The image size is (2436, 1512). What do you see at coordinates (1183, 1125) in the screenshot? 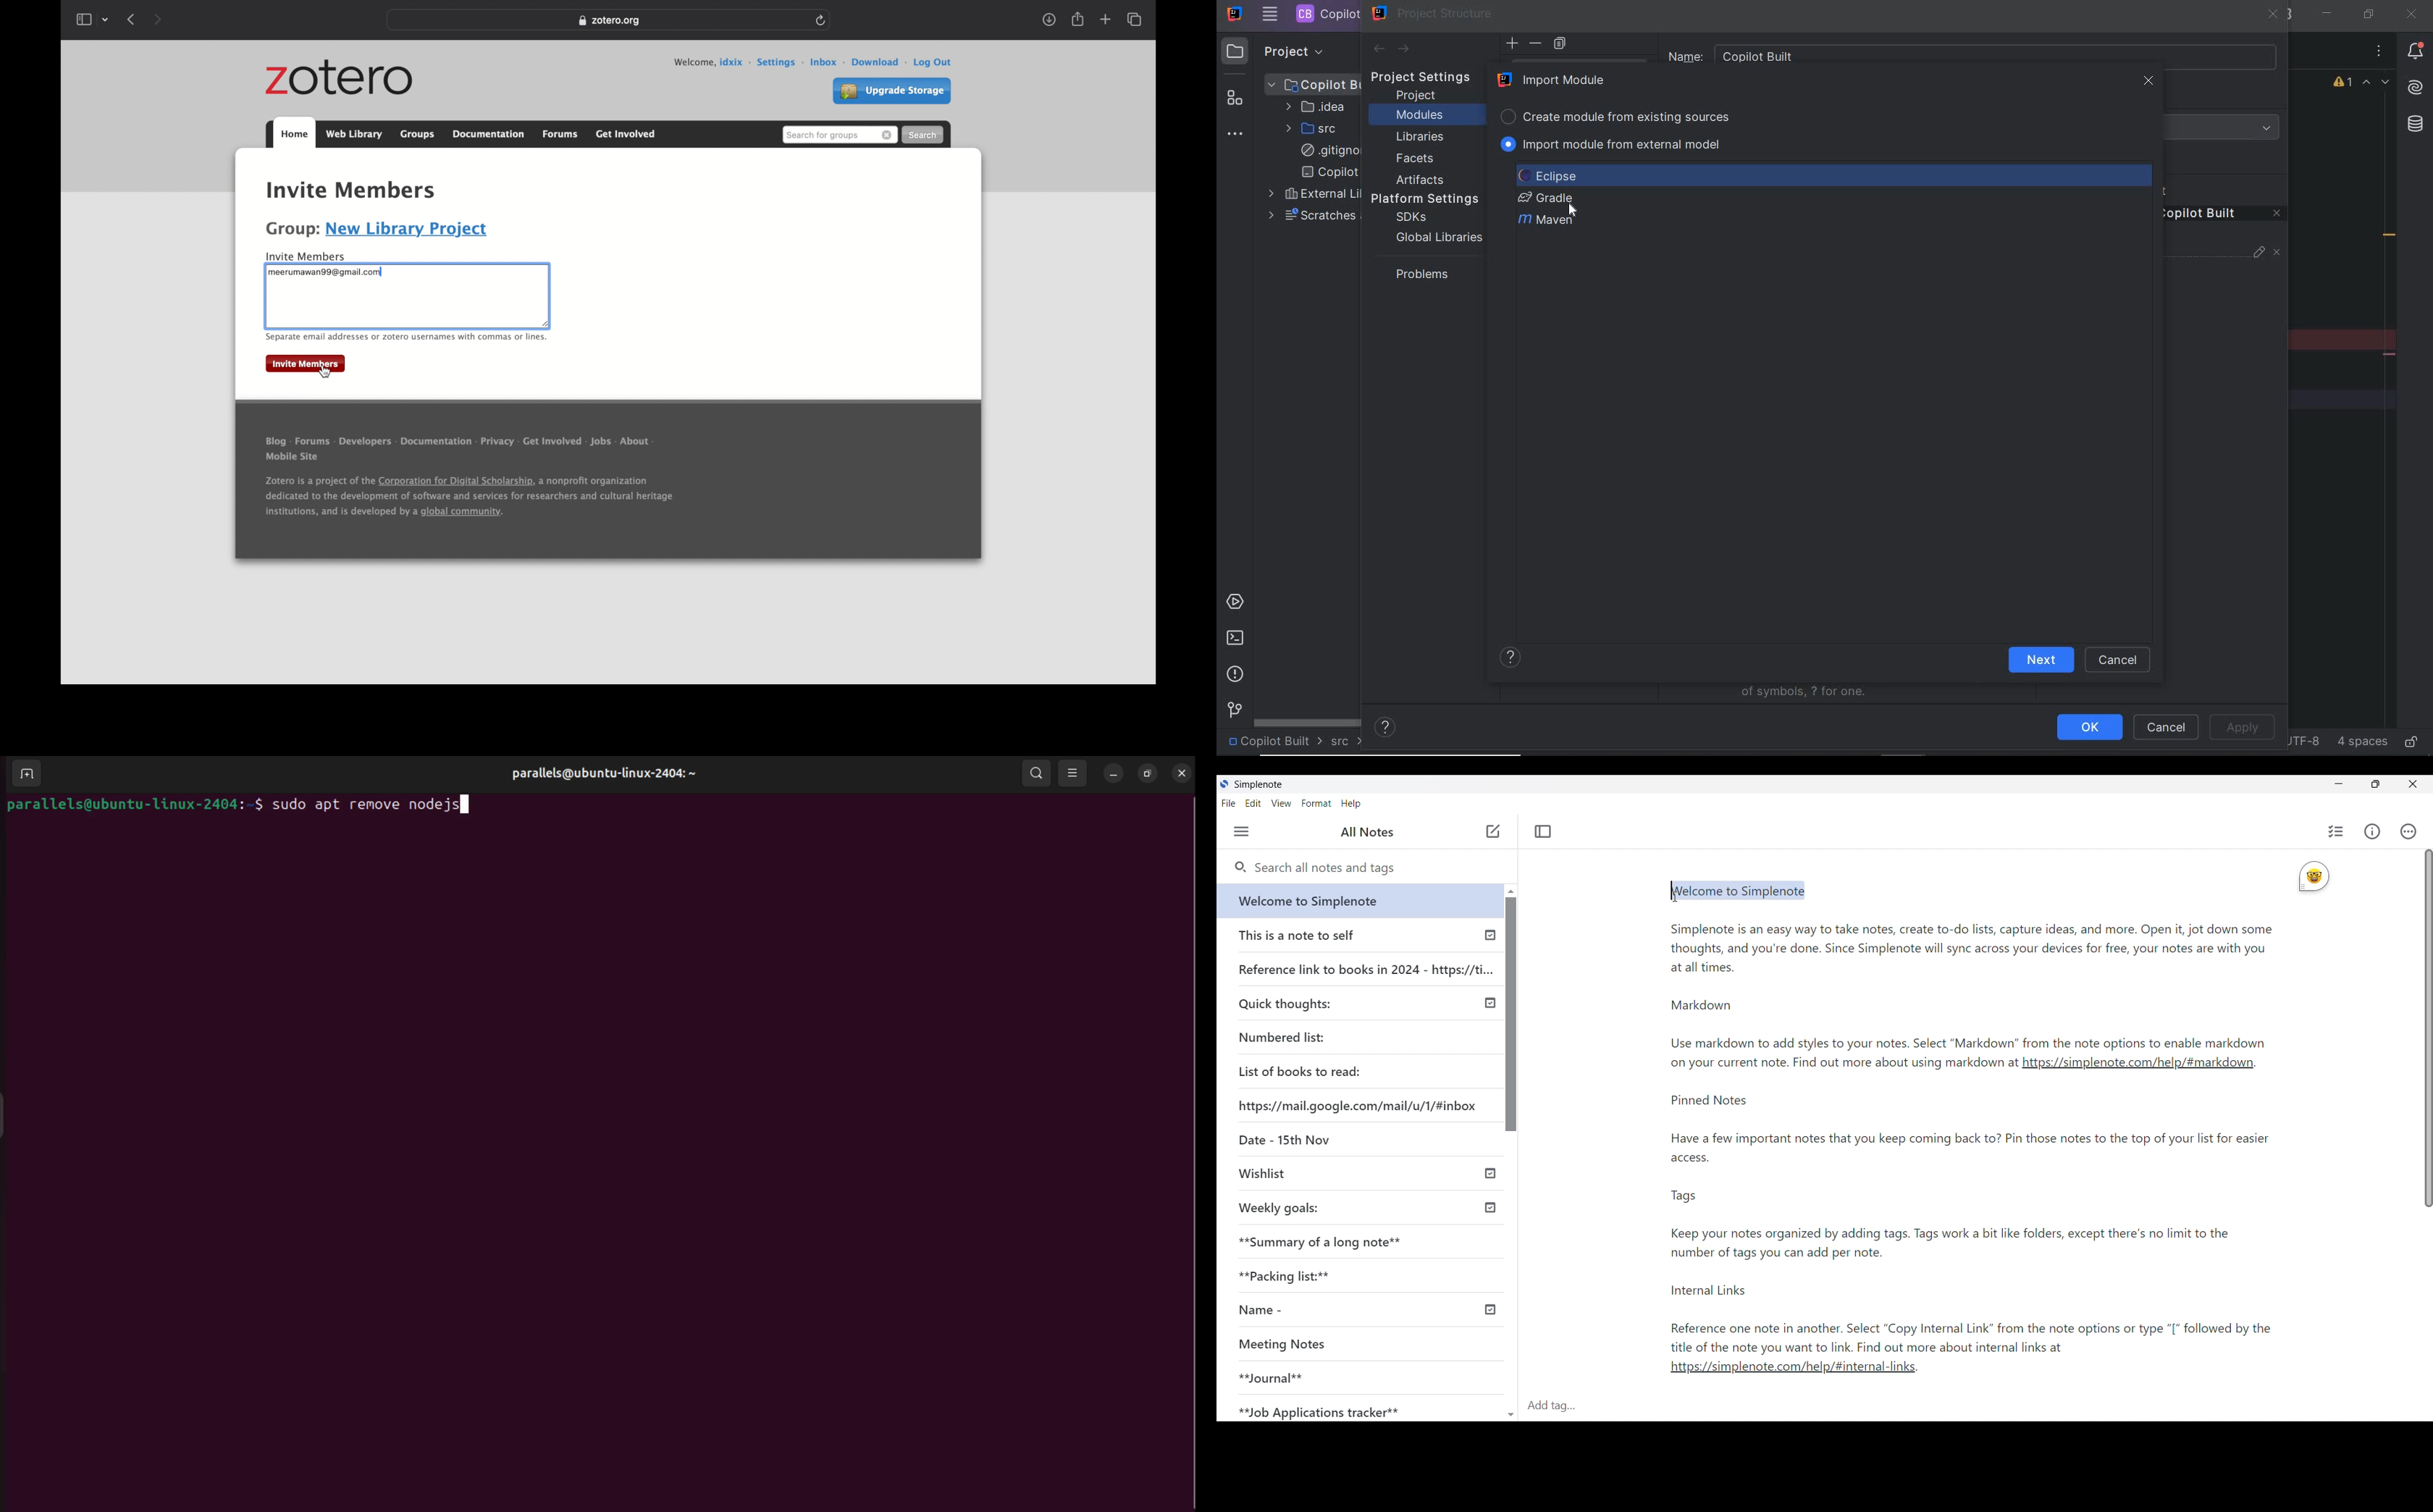
I see `Scrollbar` at bounding box center [1183, 1125].